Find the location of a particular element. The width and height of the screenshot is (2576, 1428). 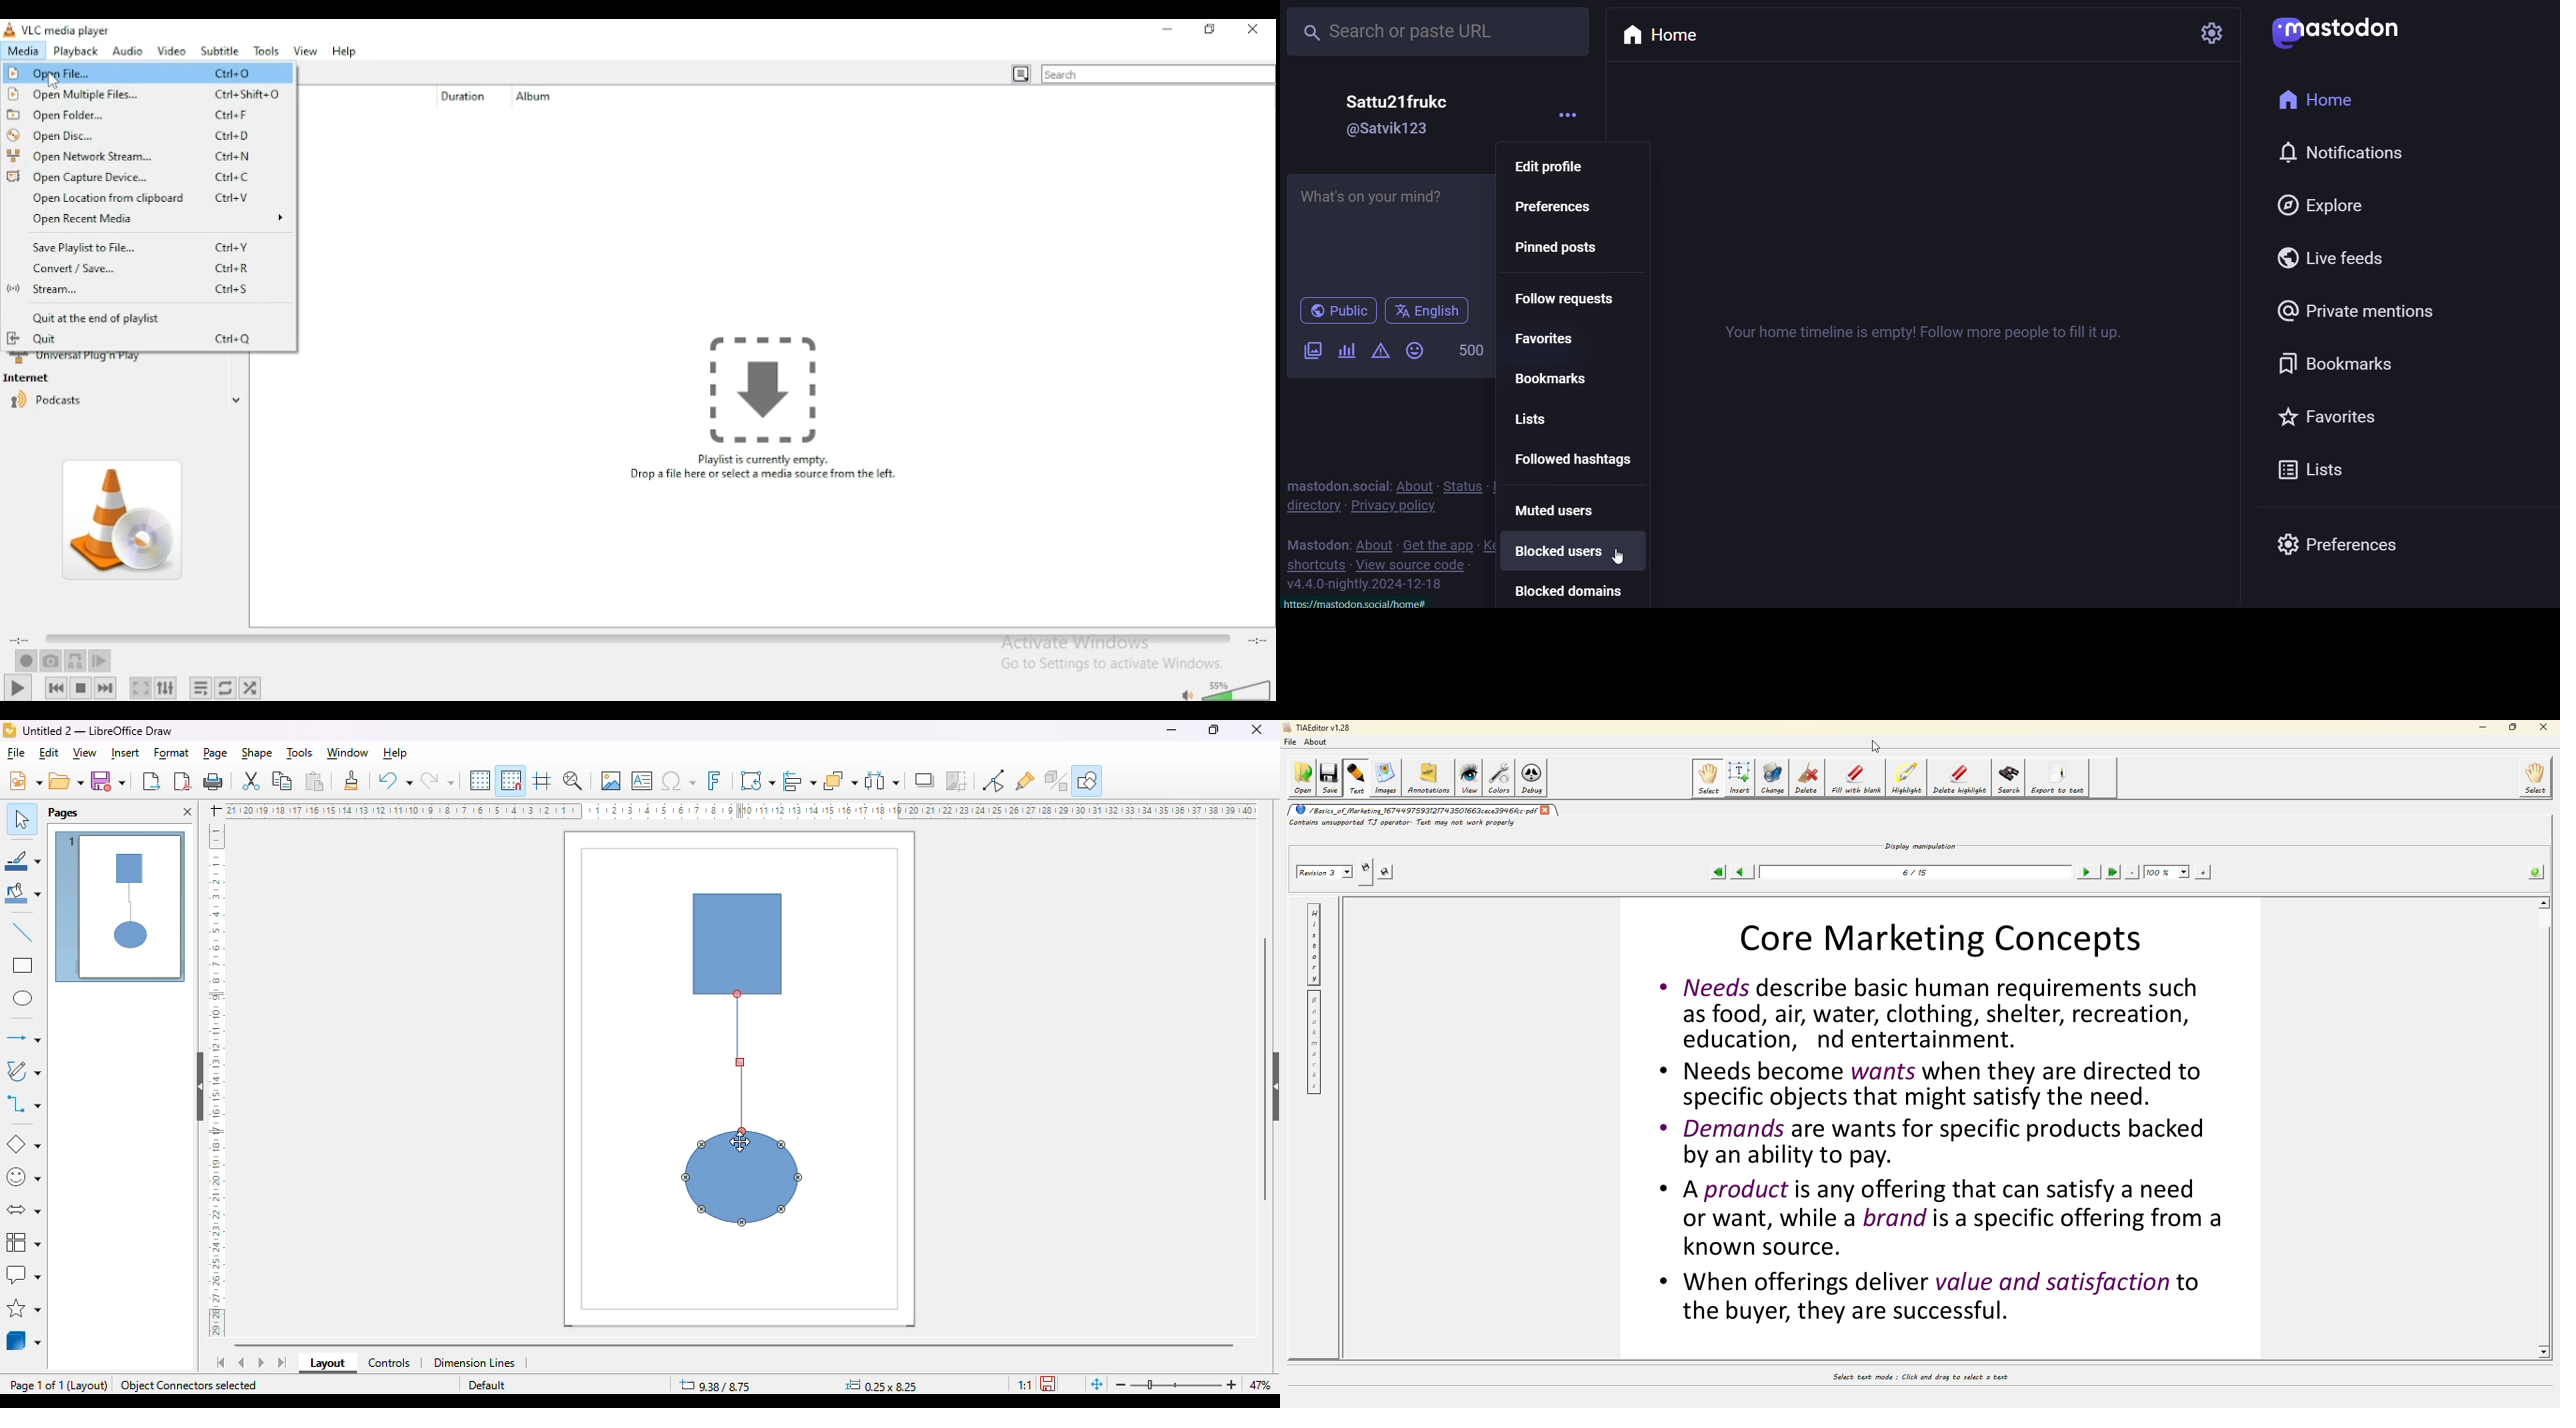

transformations is located at coordinates (757, 781).